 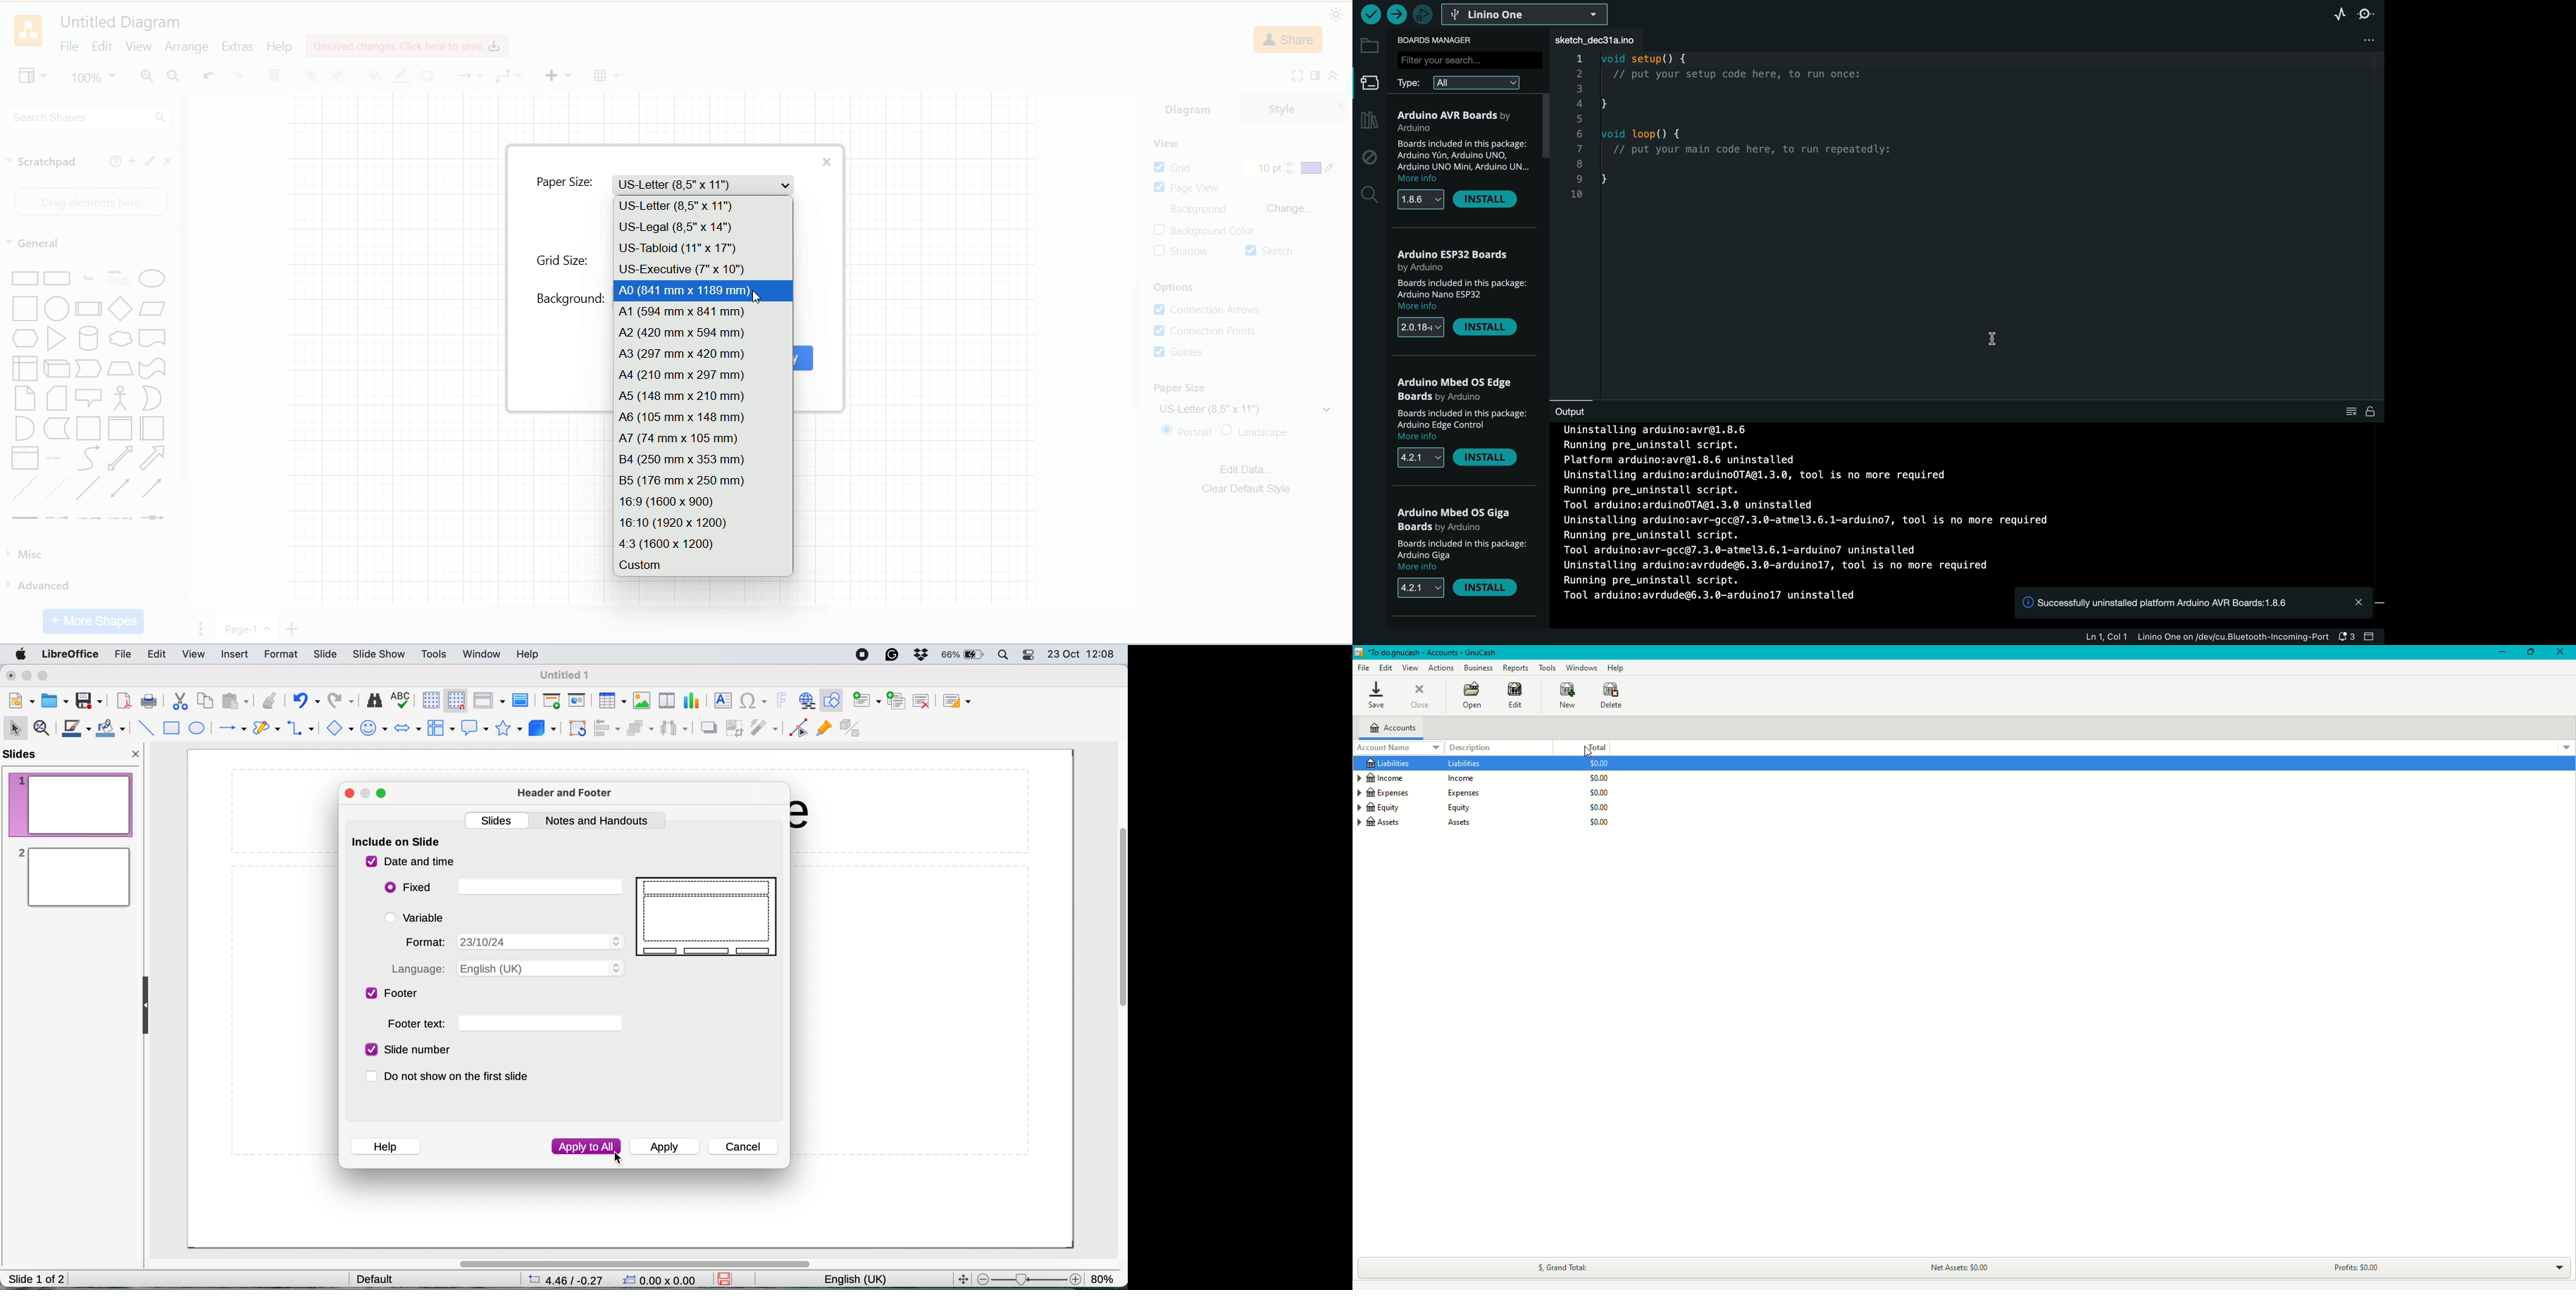 I want to click on date and time, so click(x=410, y=862).